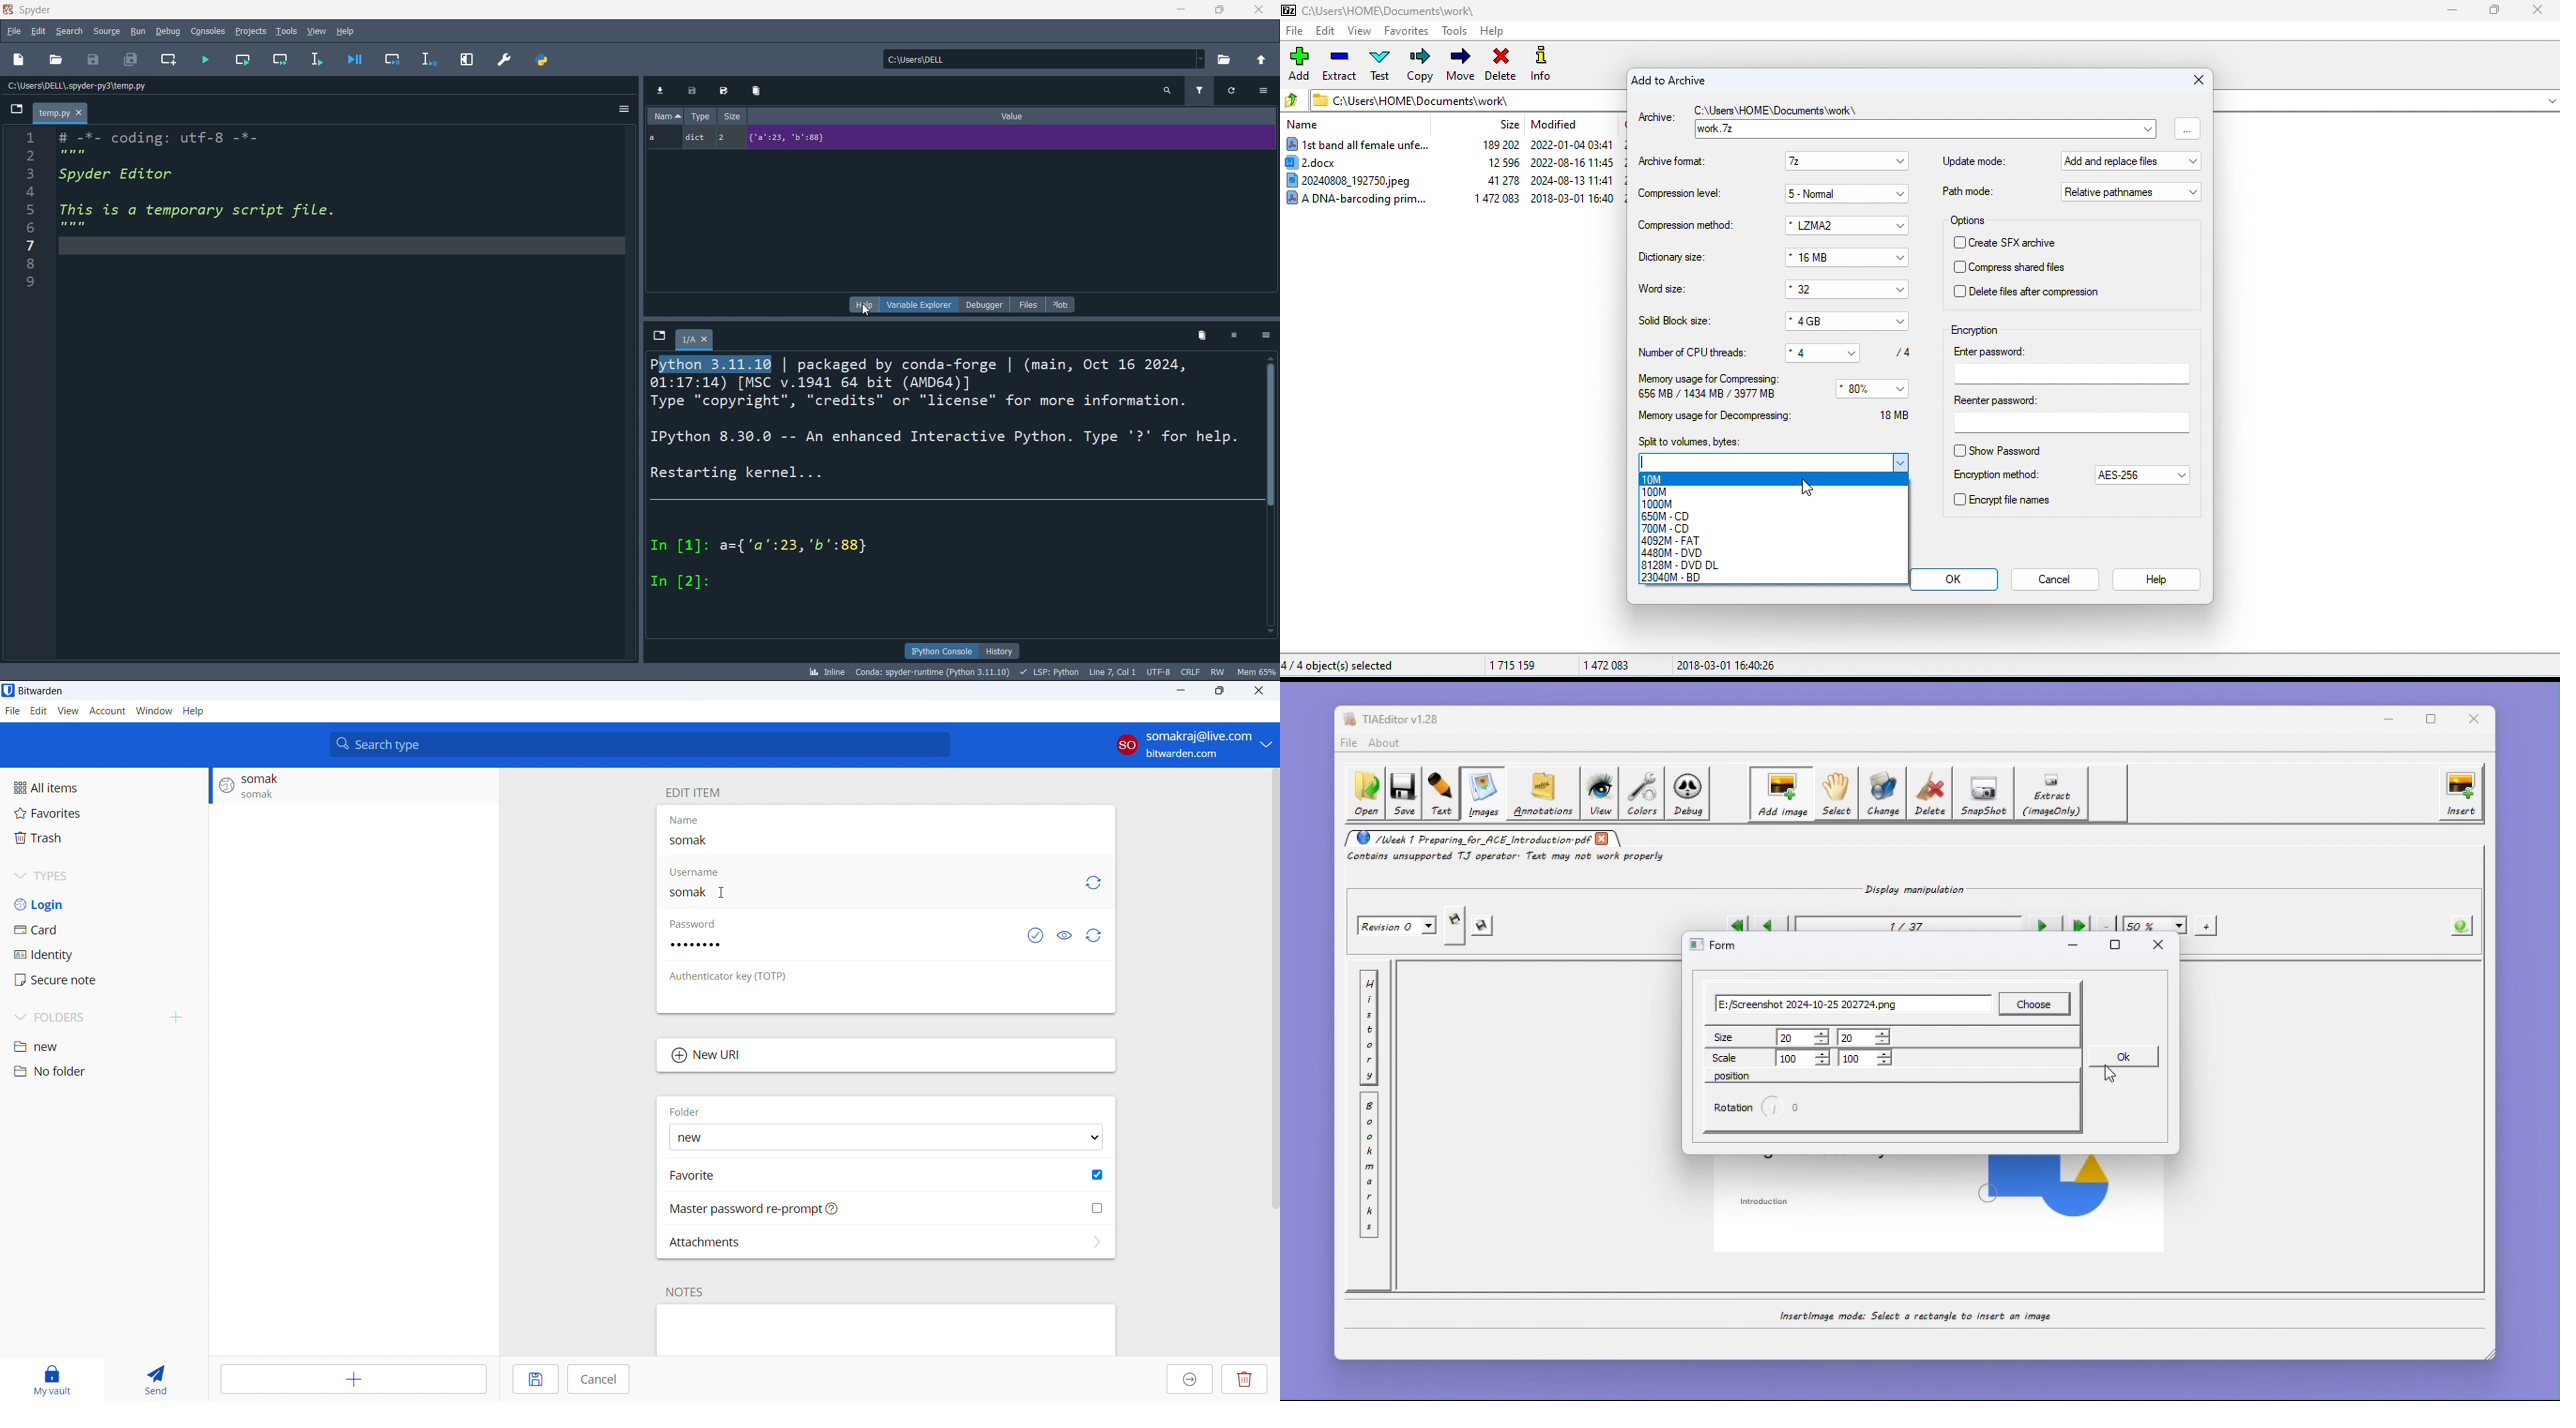  What do you see at coordinates (1253, 673) in the screenshot?
I see `mem65%` at bounding box center [1253, 673].